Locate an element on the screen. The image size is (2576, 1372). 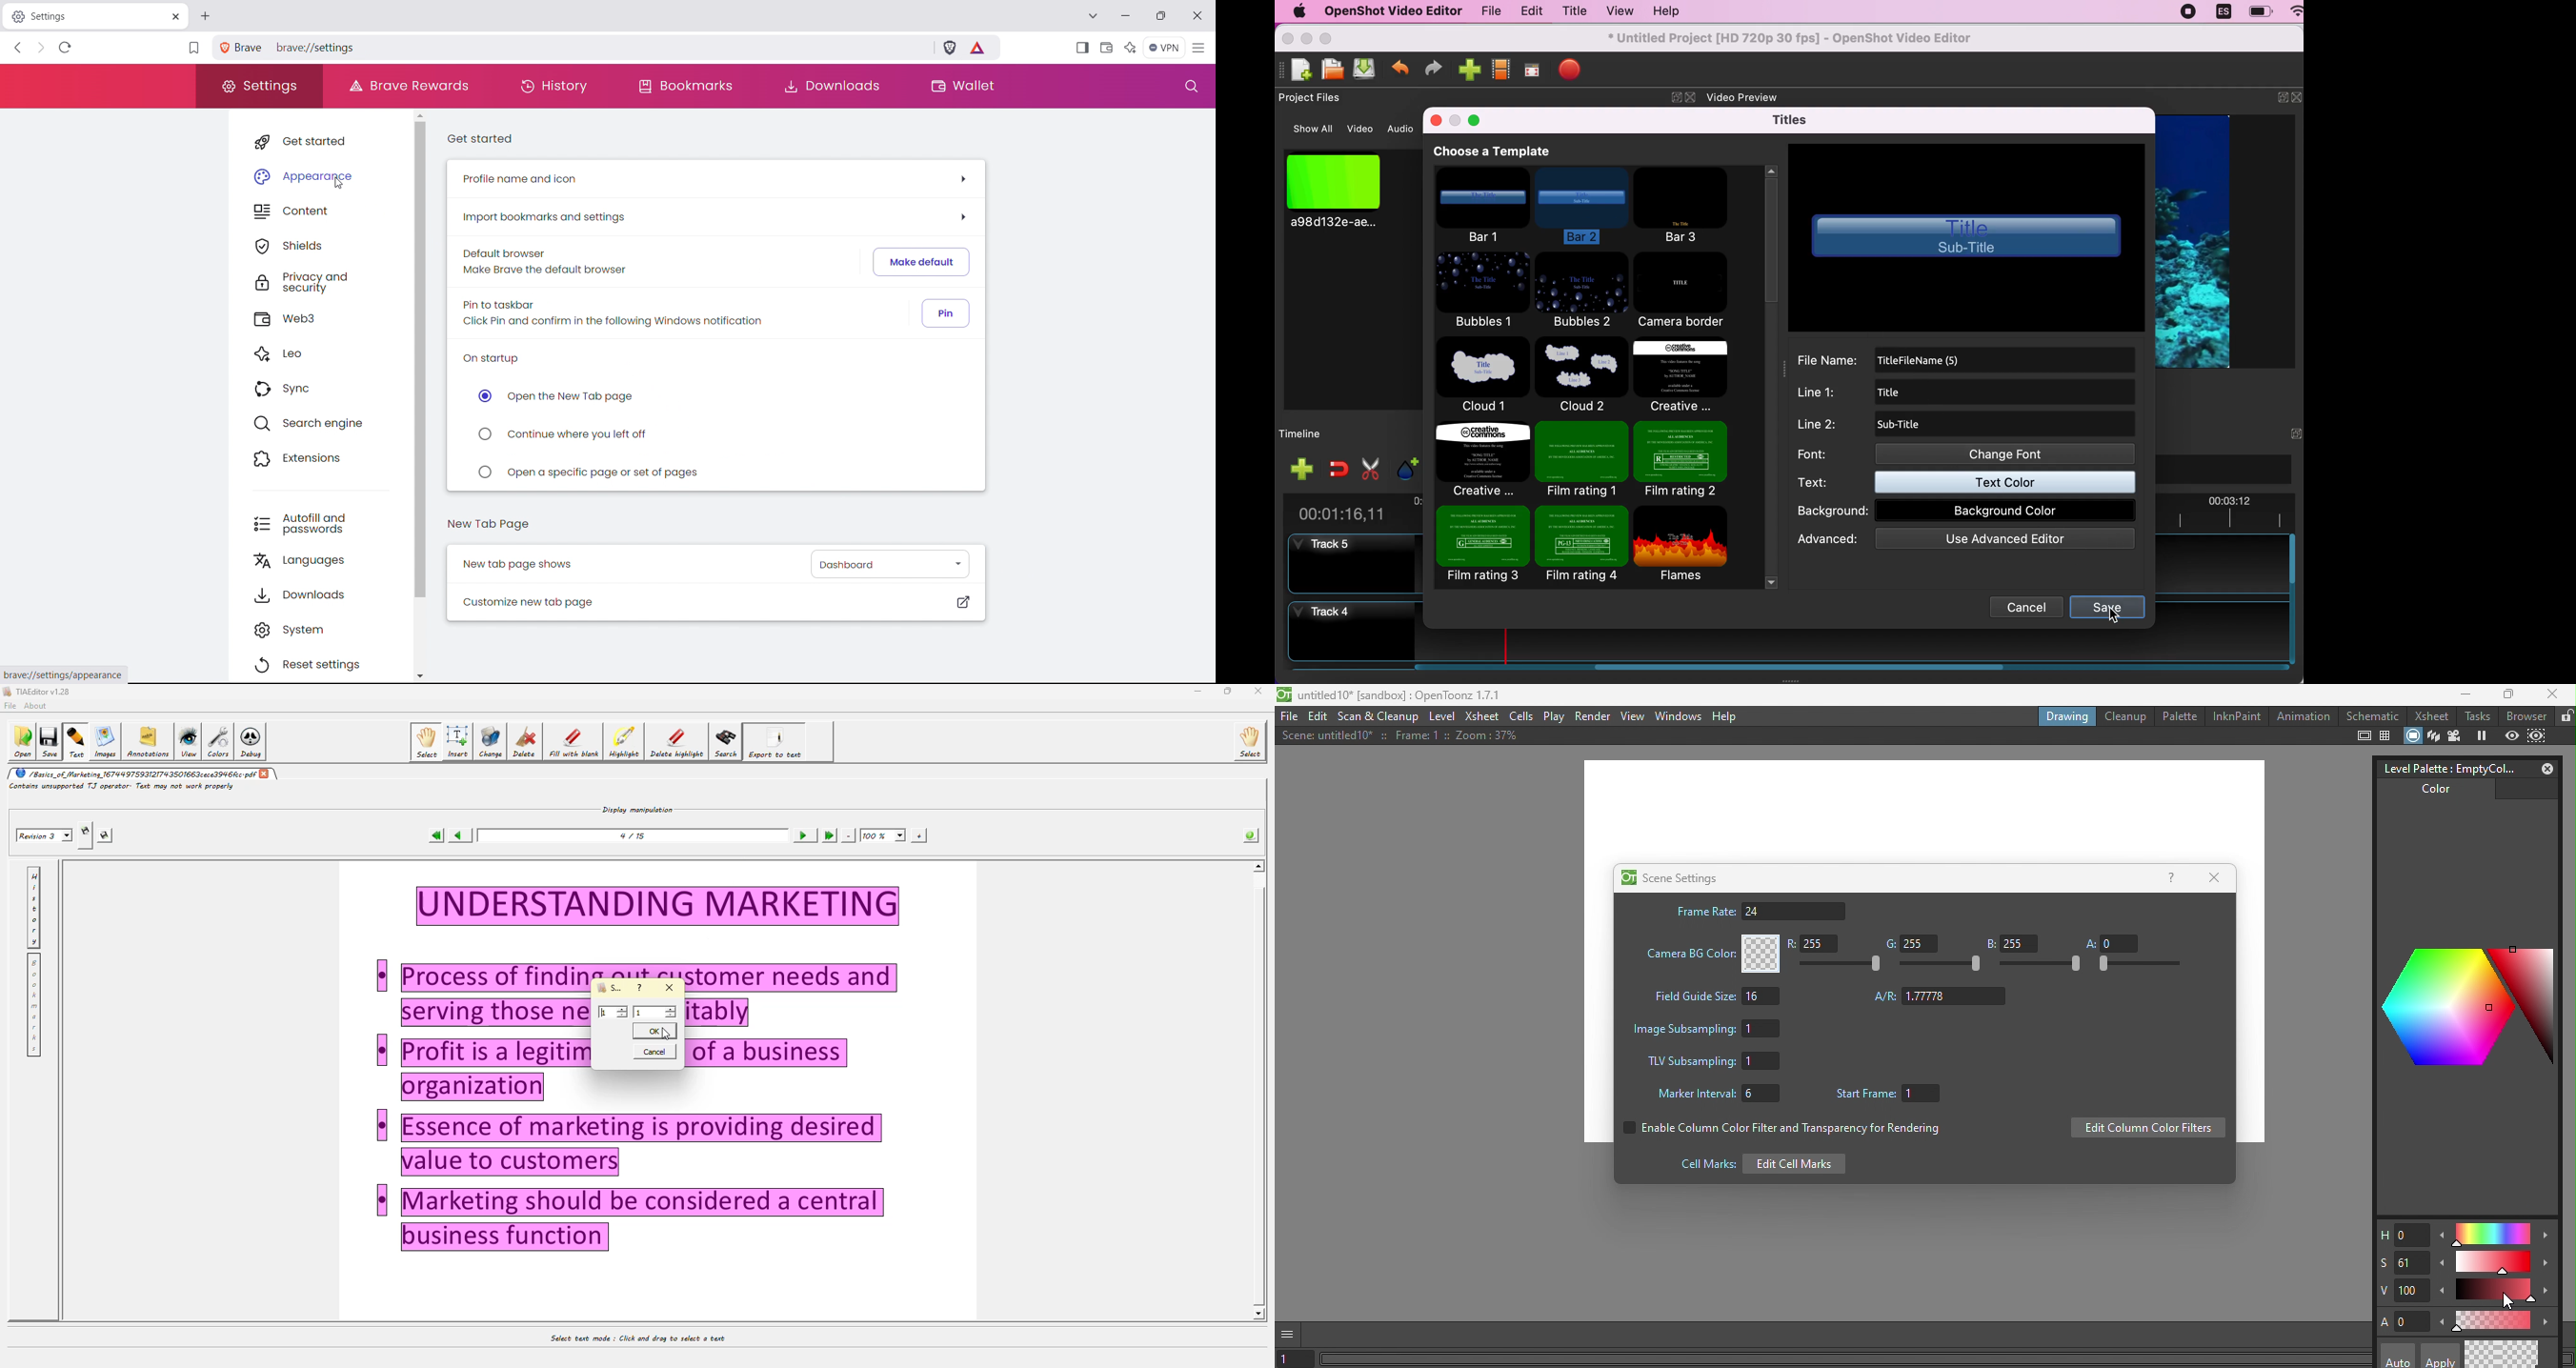
get started is located at coordinates (321, 139).